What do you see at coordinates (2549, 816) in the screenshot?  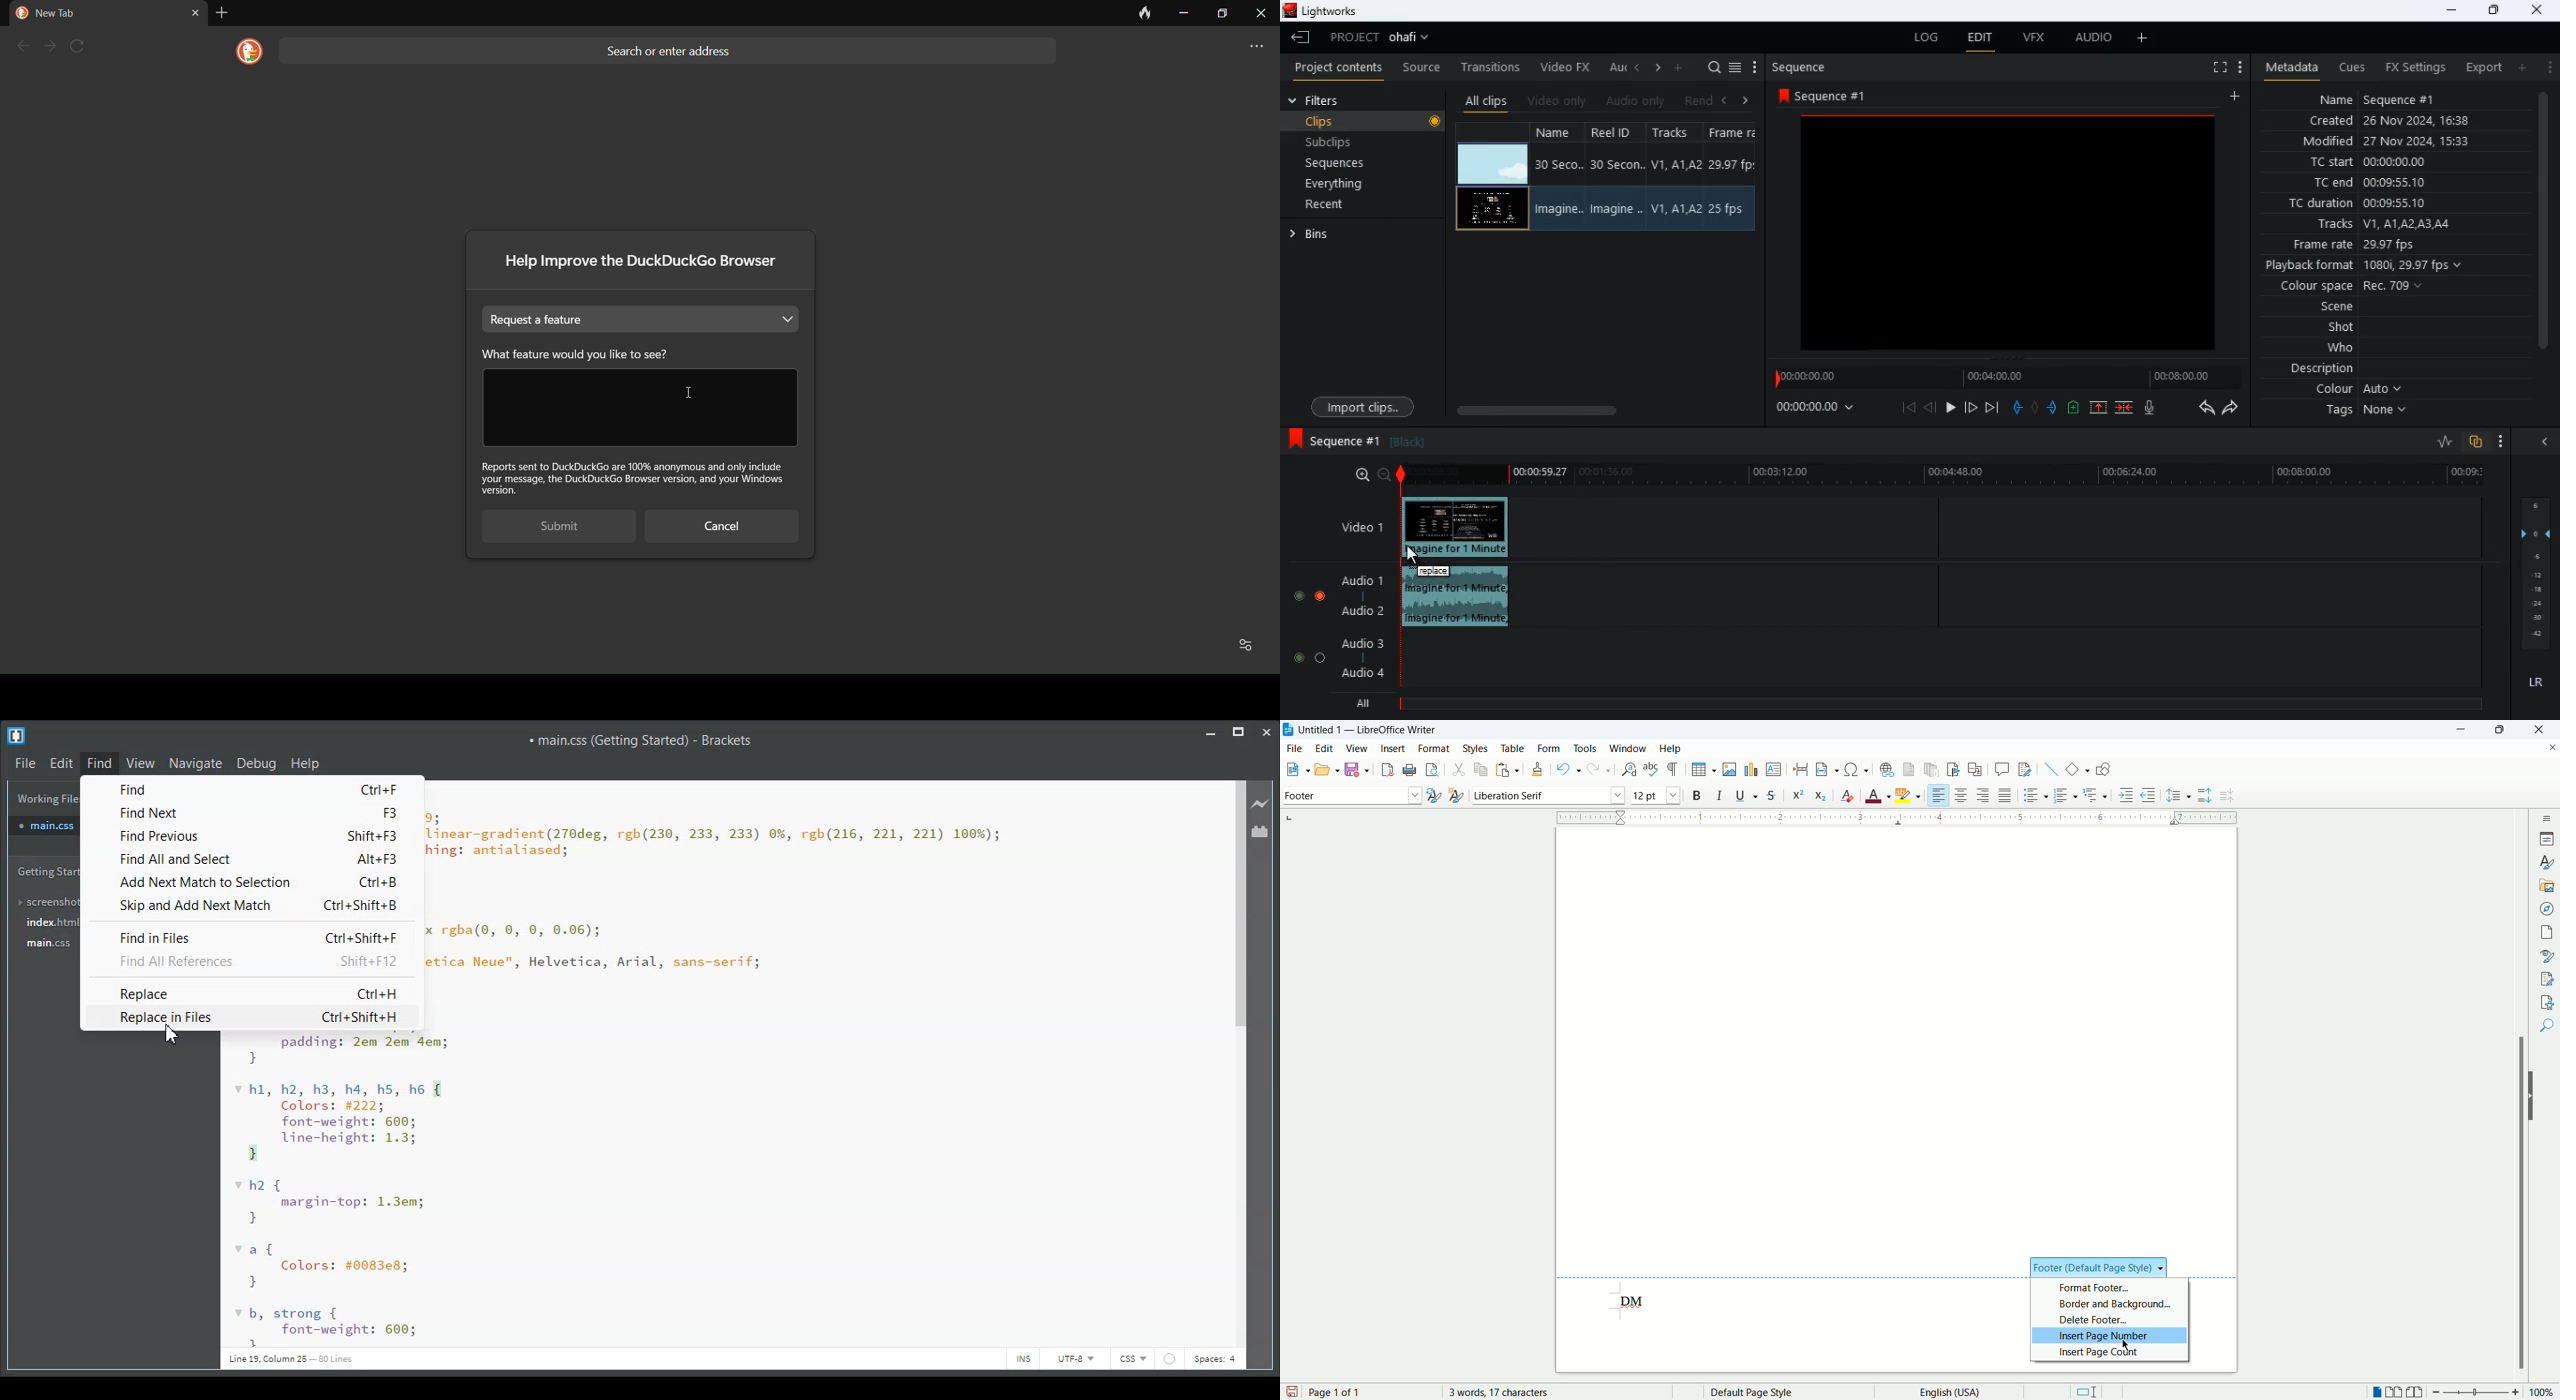 I see `sidebar settings` at bounding box center [2549, 816].